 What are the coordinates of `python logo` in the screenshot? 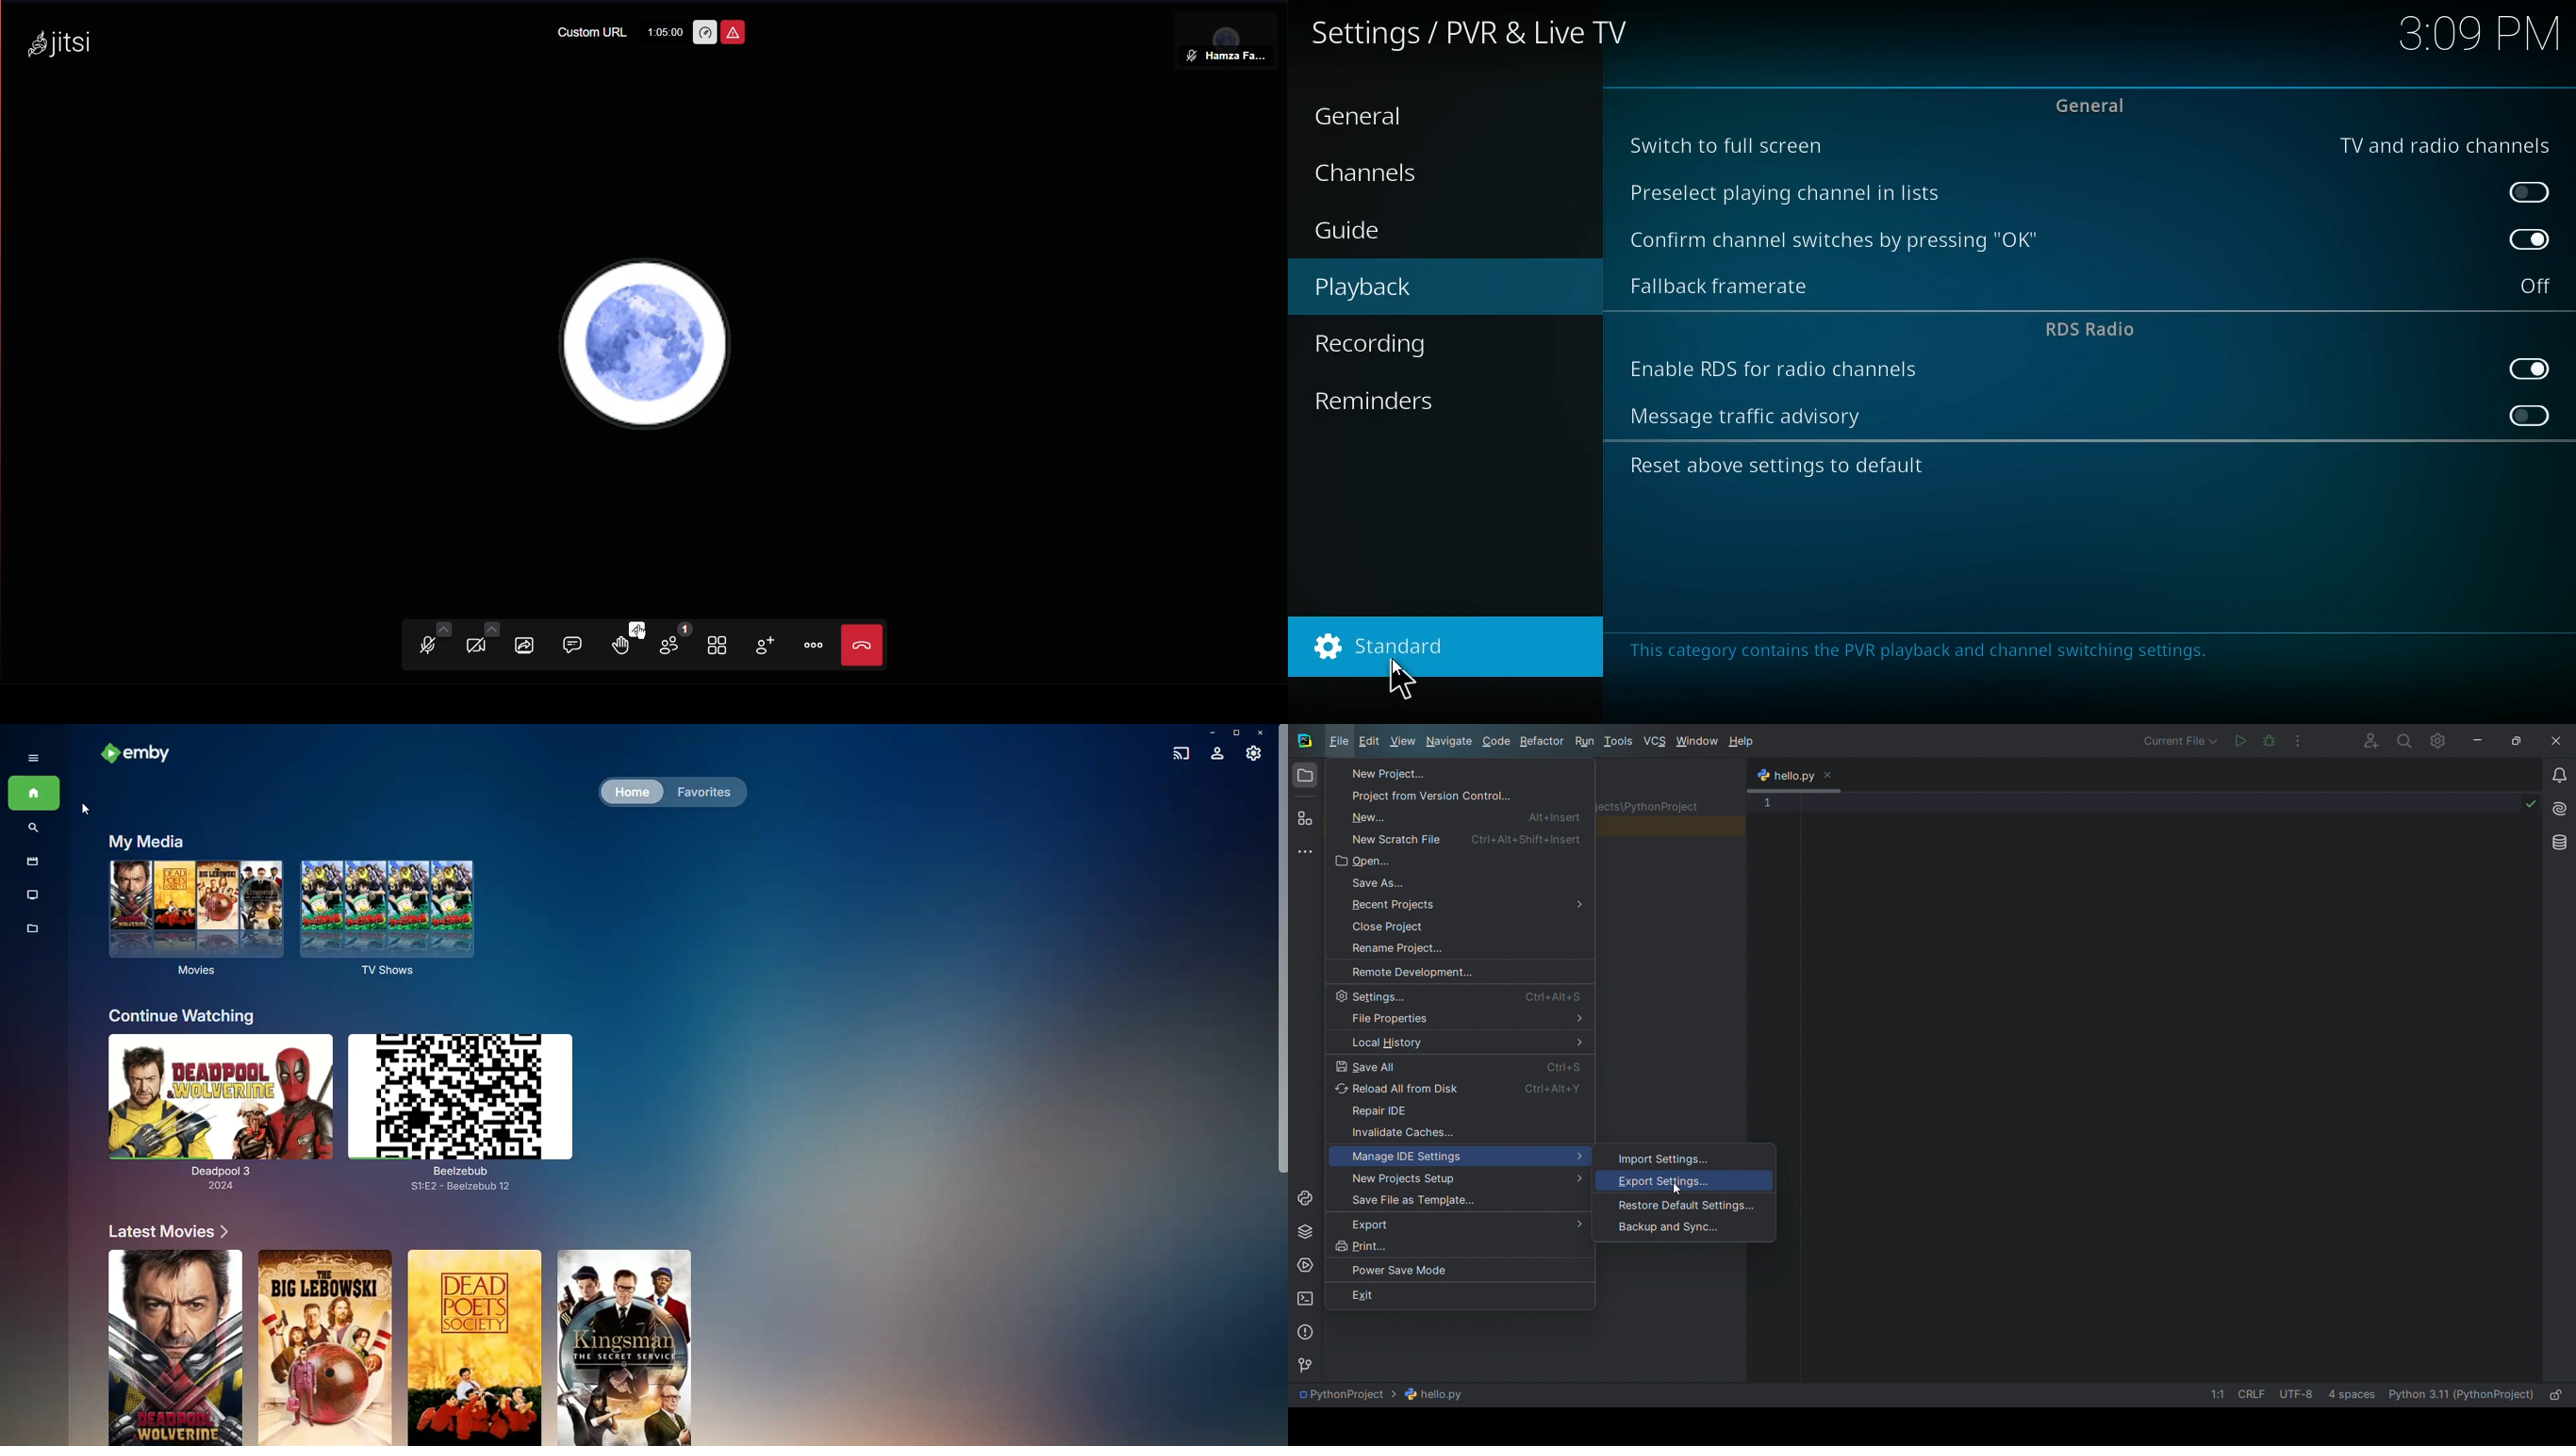 It's located at (1762, 777).